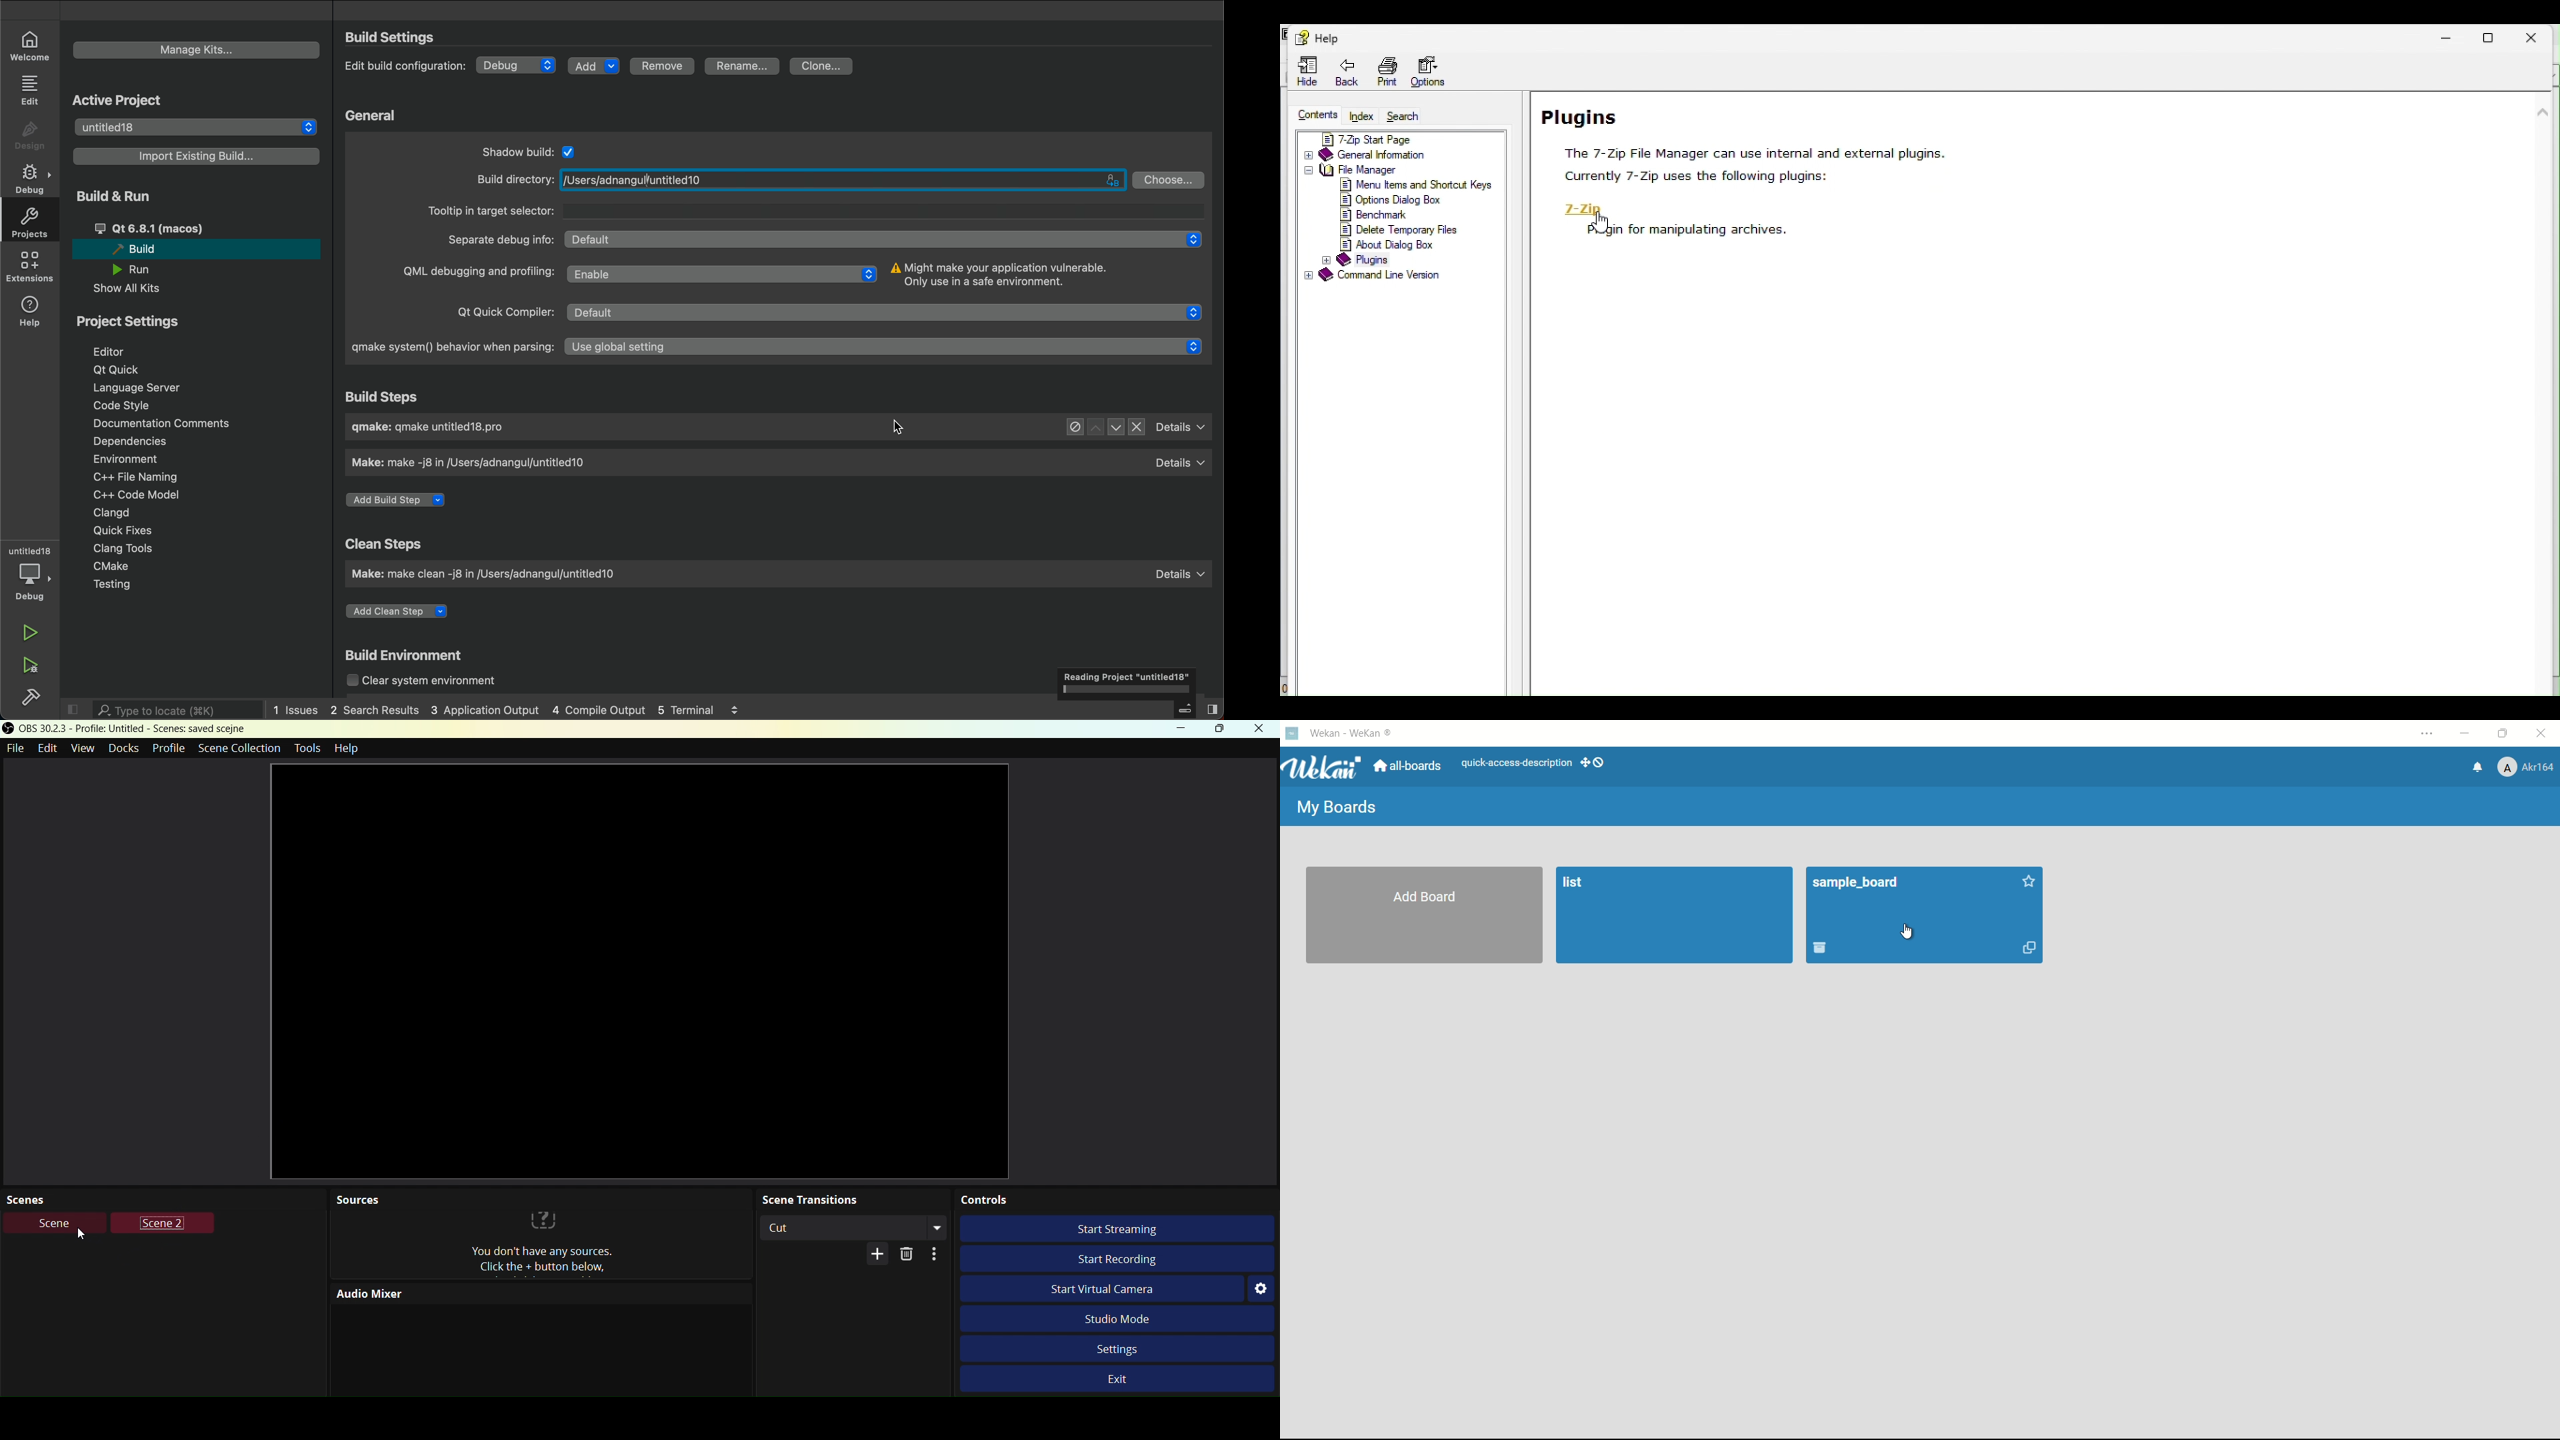  Describe the element at coordinates (822, 65) in the screenshot. I see `Clone...` at that location.